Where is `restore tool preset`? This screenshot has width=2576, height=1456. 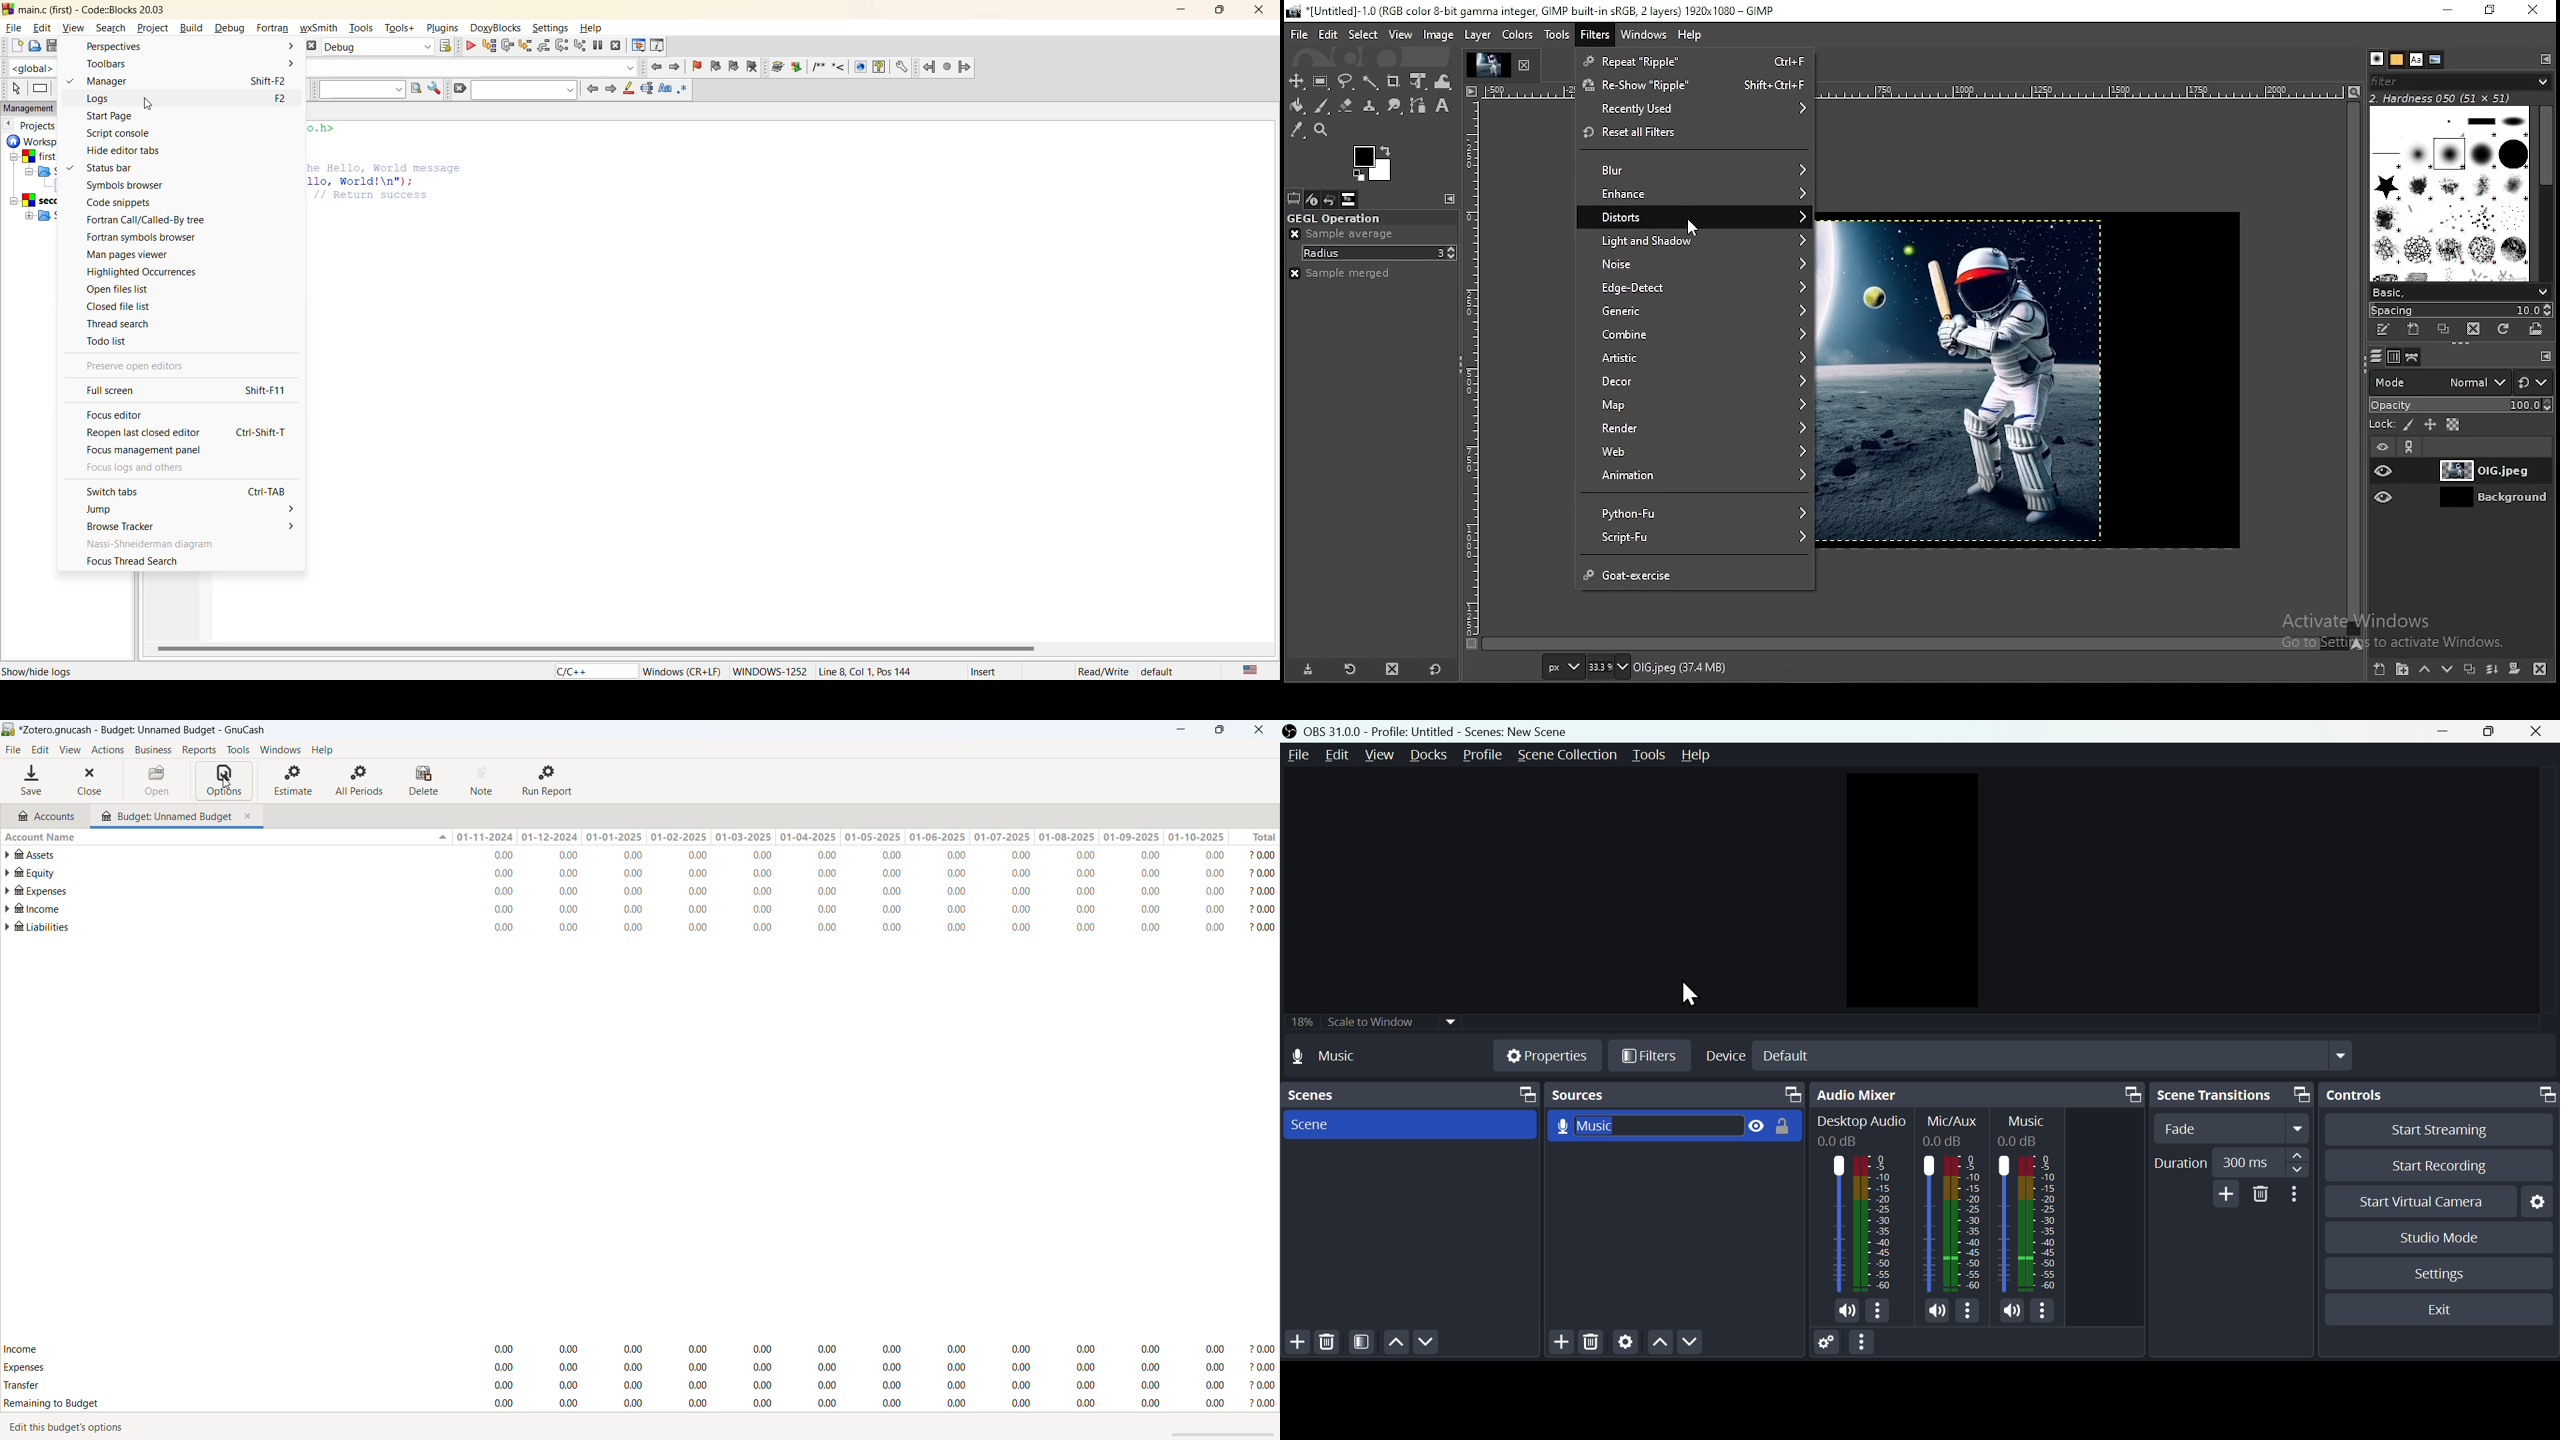 restore tool preset is located at coordinates (1354, 672).